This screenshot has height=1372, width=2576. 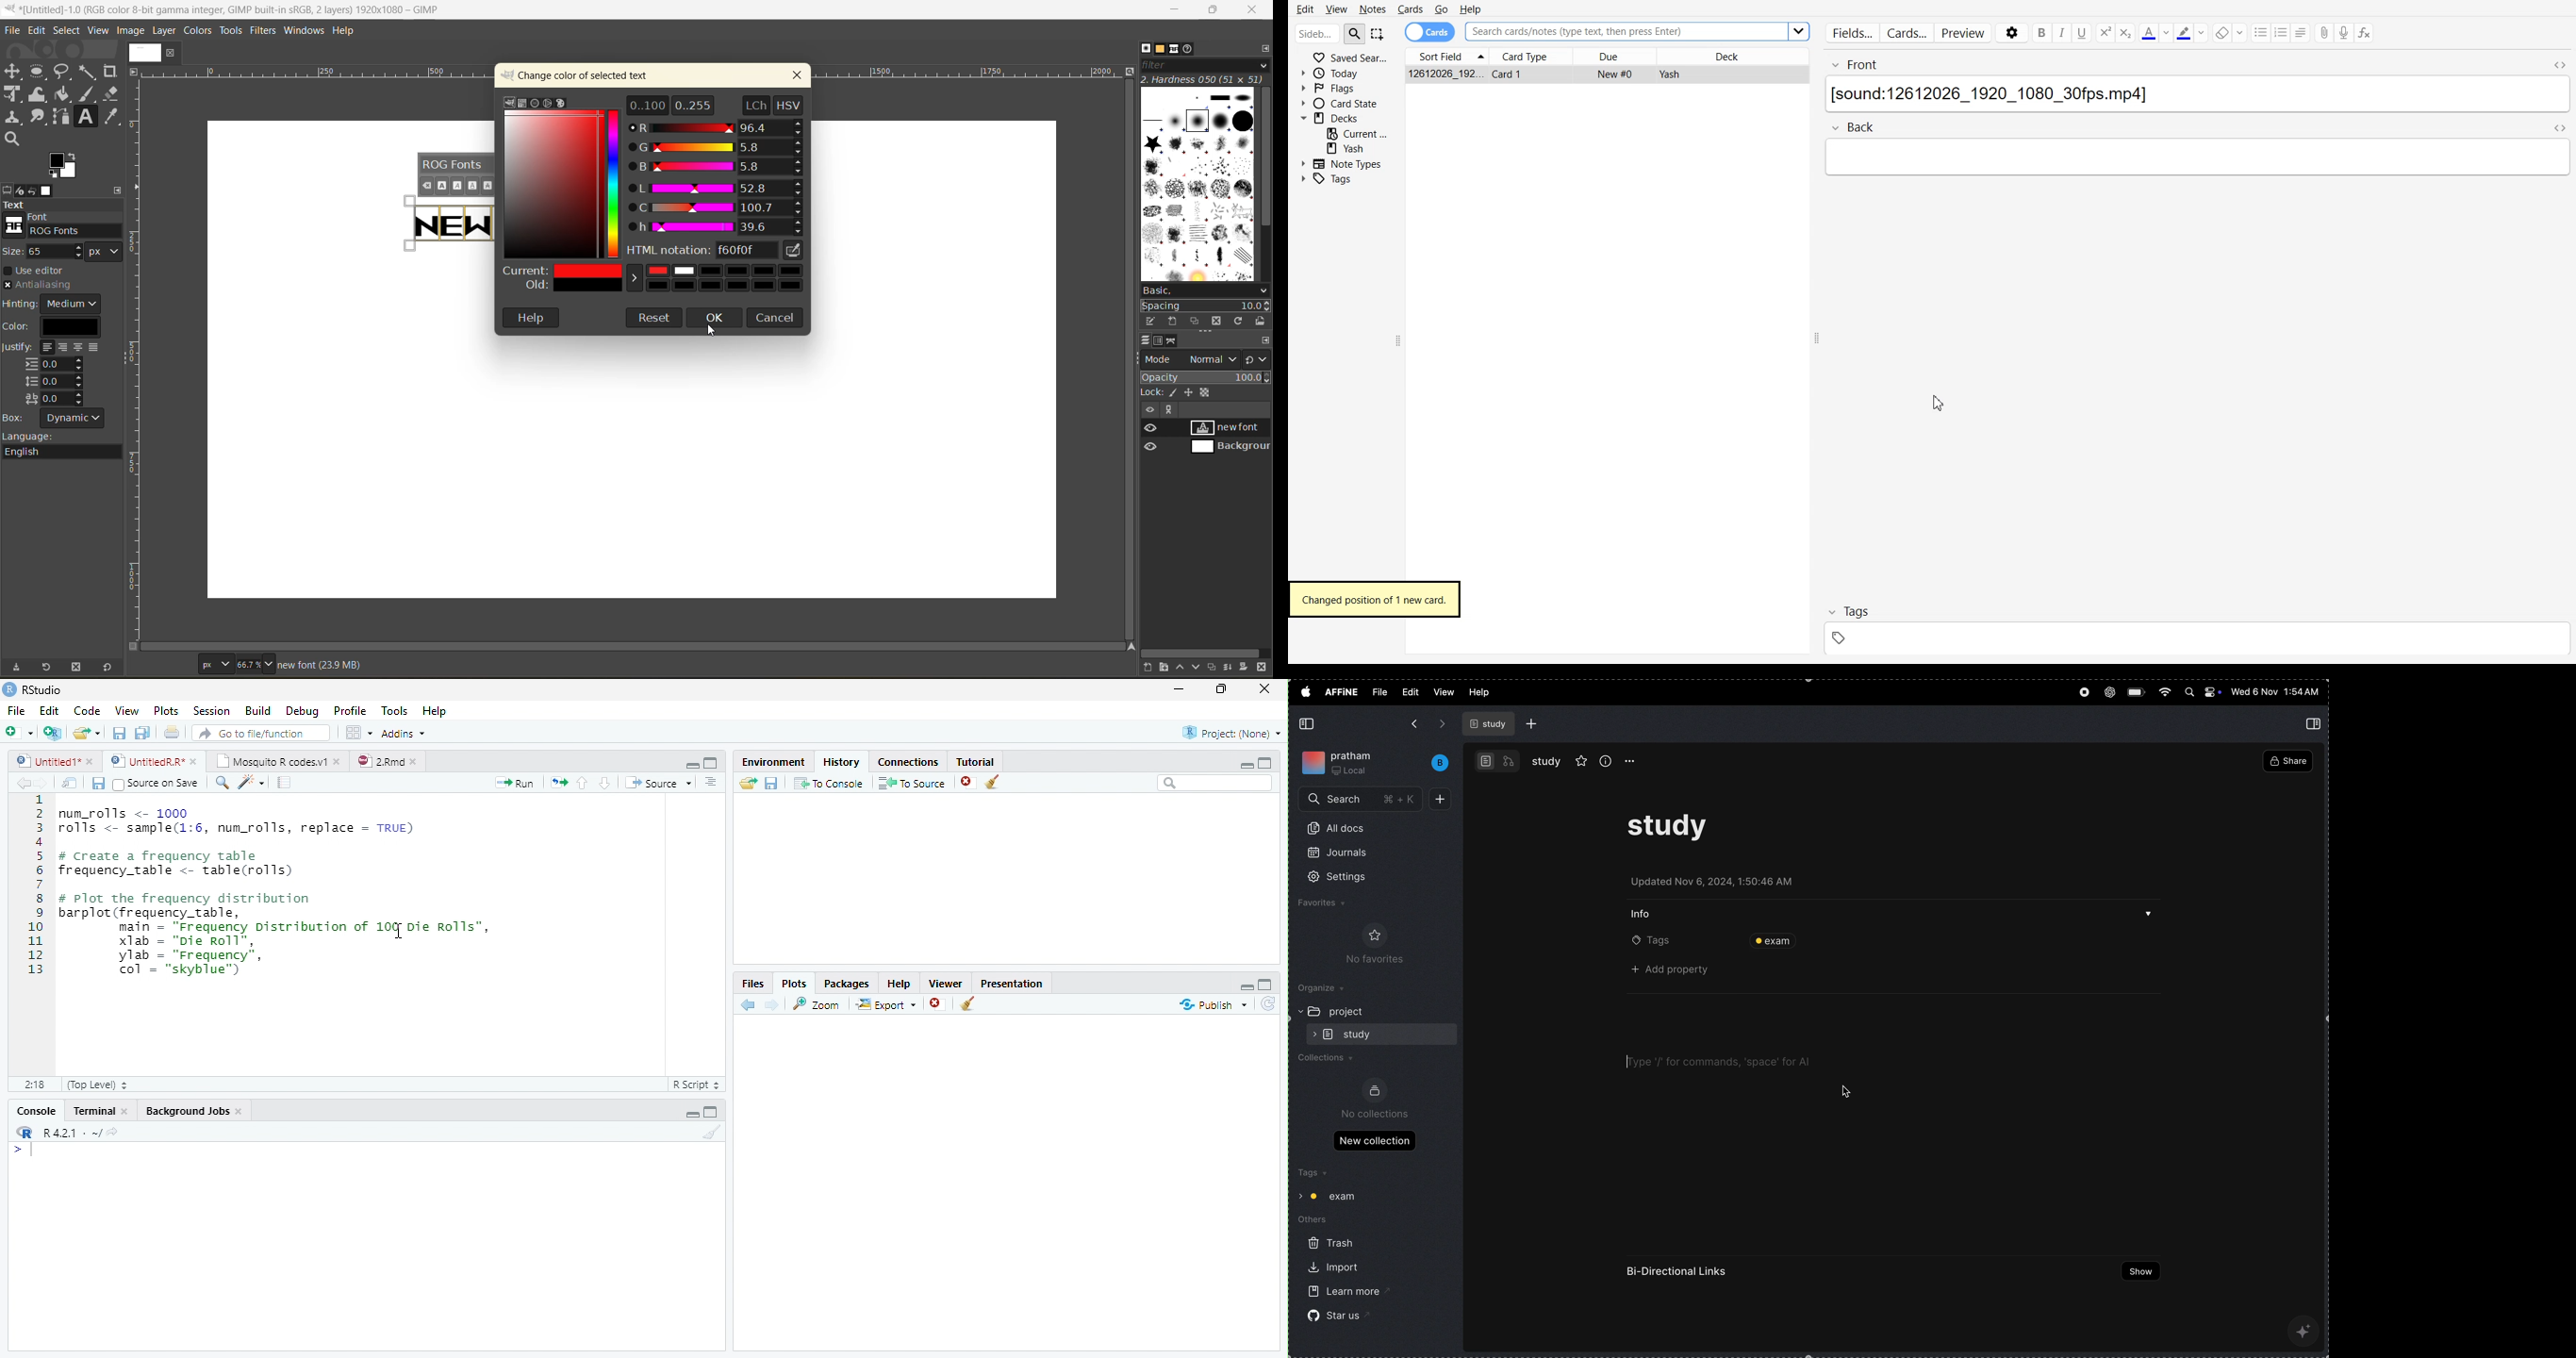 What do you see at coordinates (885, 1005) in the screenshot?
I see `Export` at bounding box center [885, 1005].